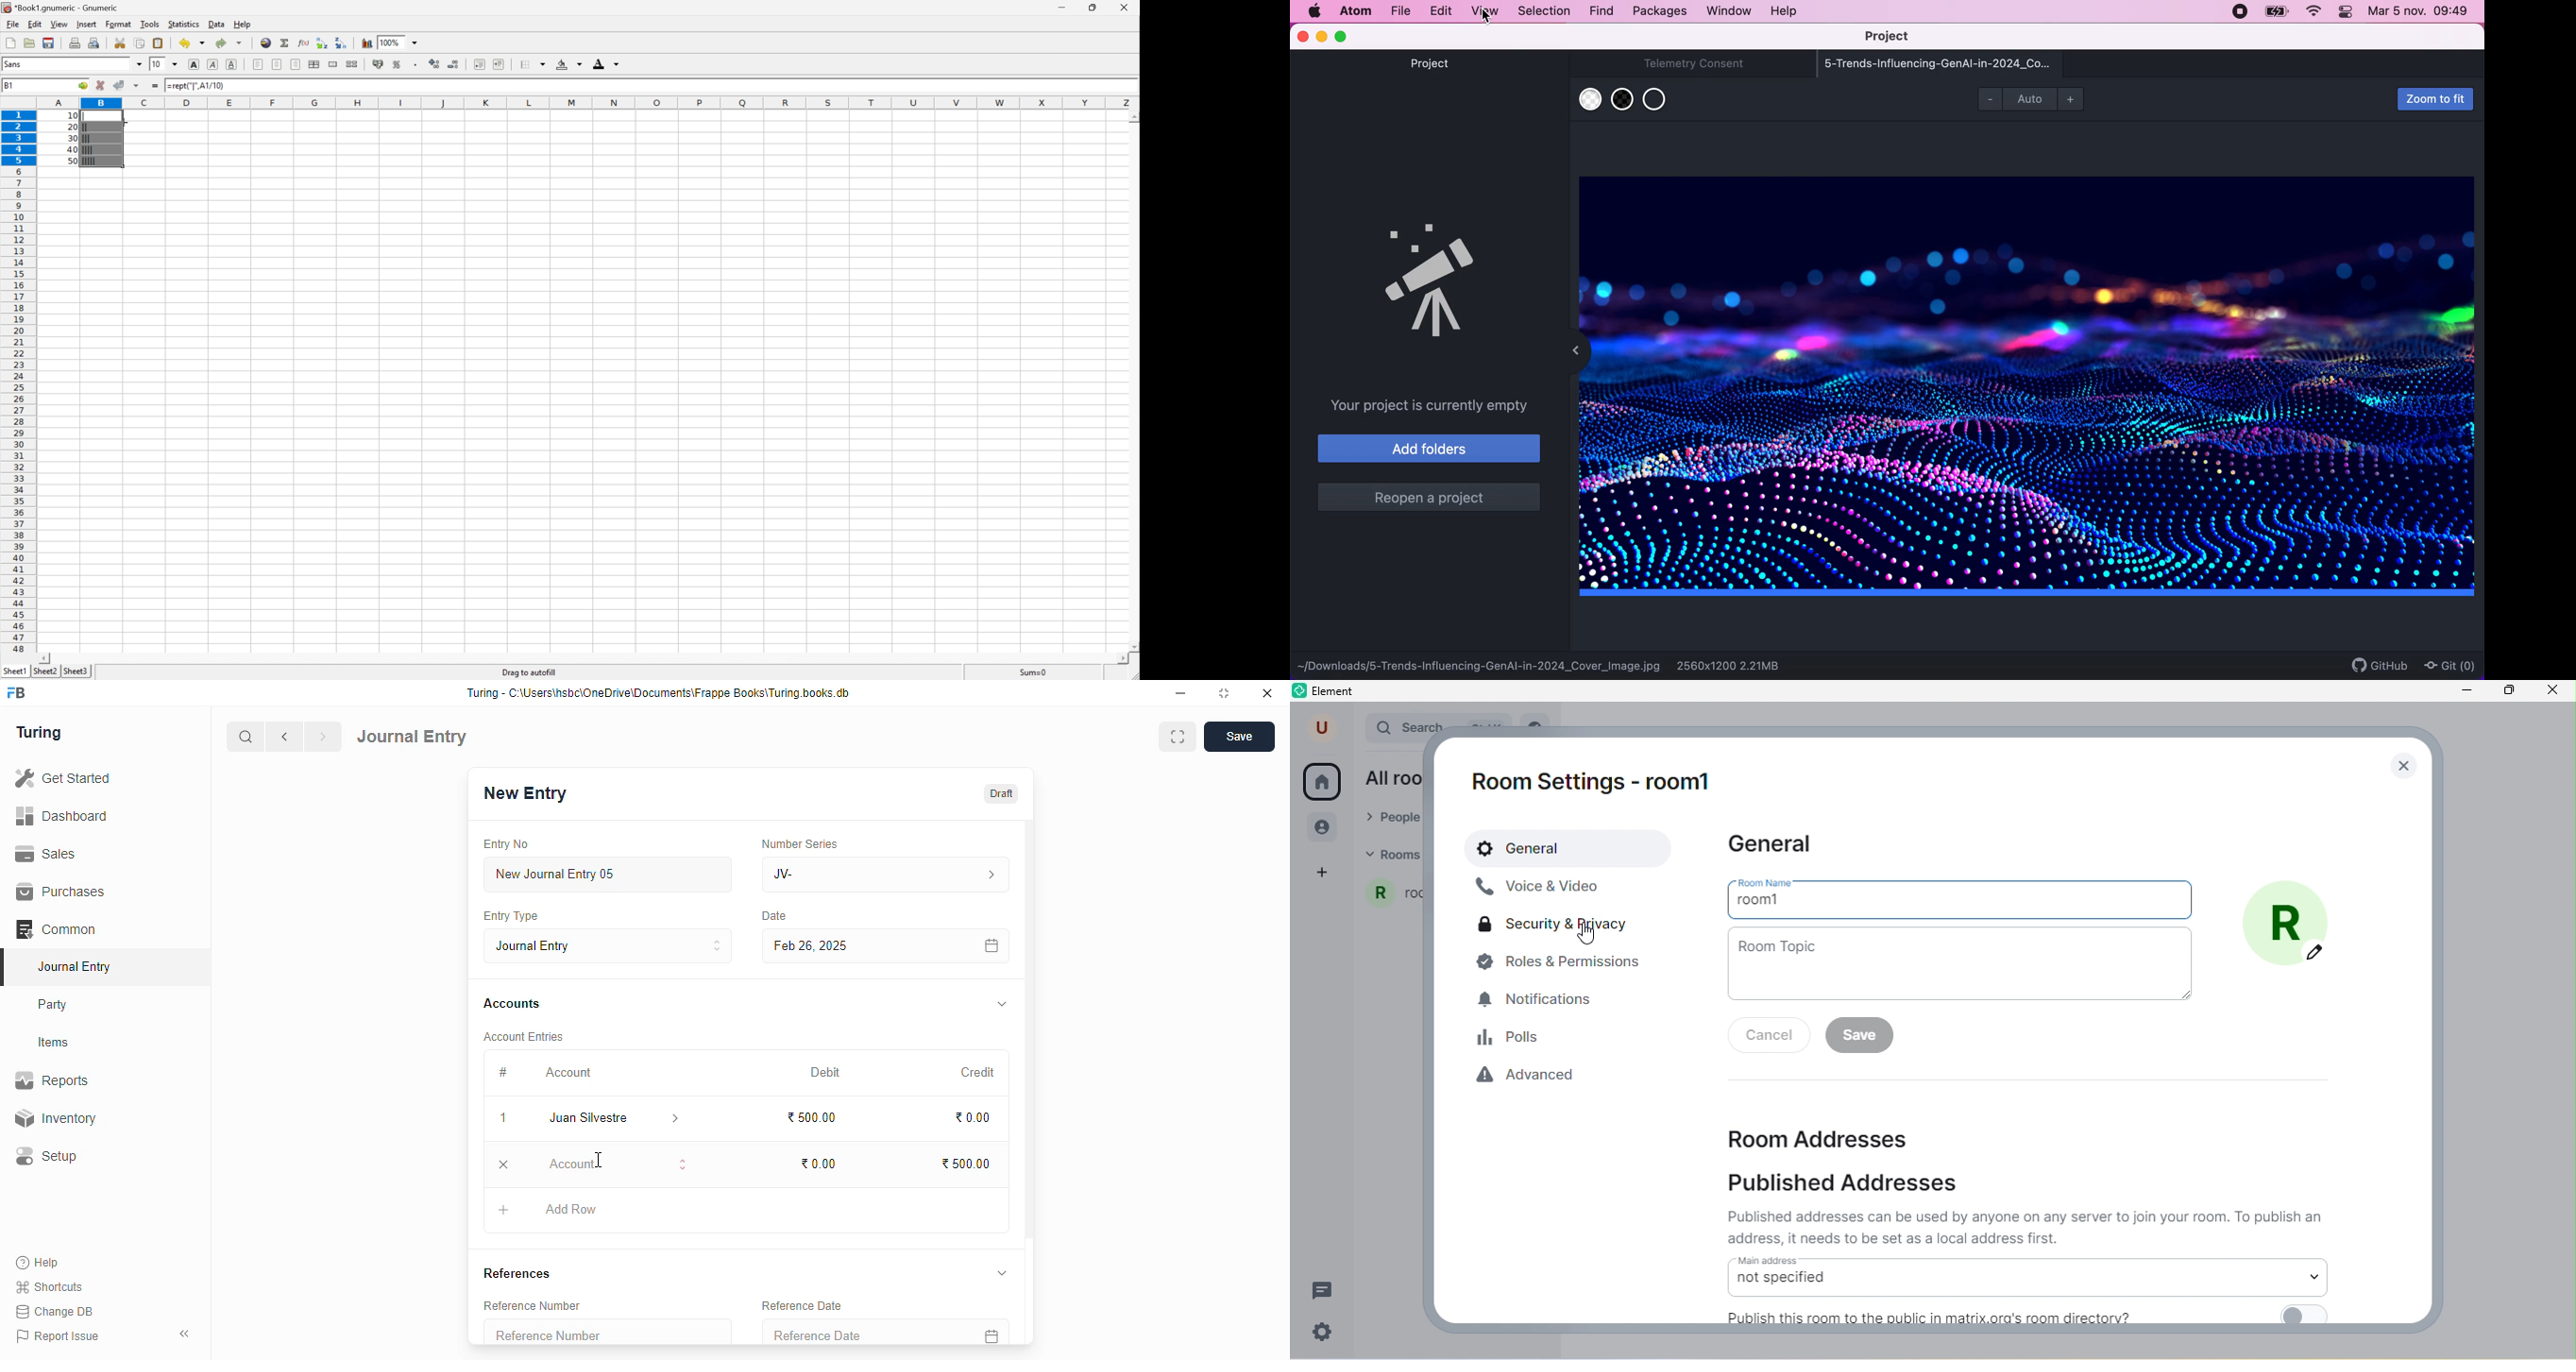 The image size is (2576, 1372). I want to click on party, so click(55, 1005).